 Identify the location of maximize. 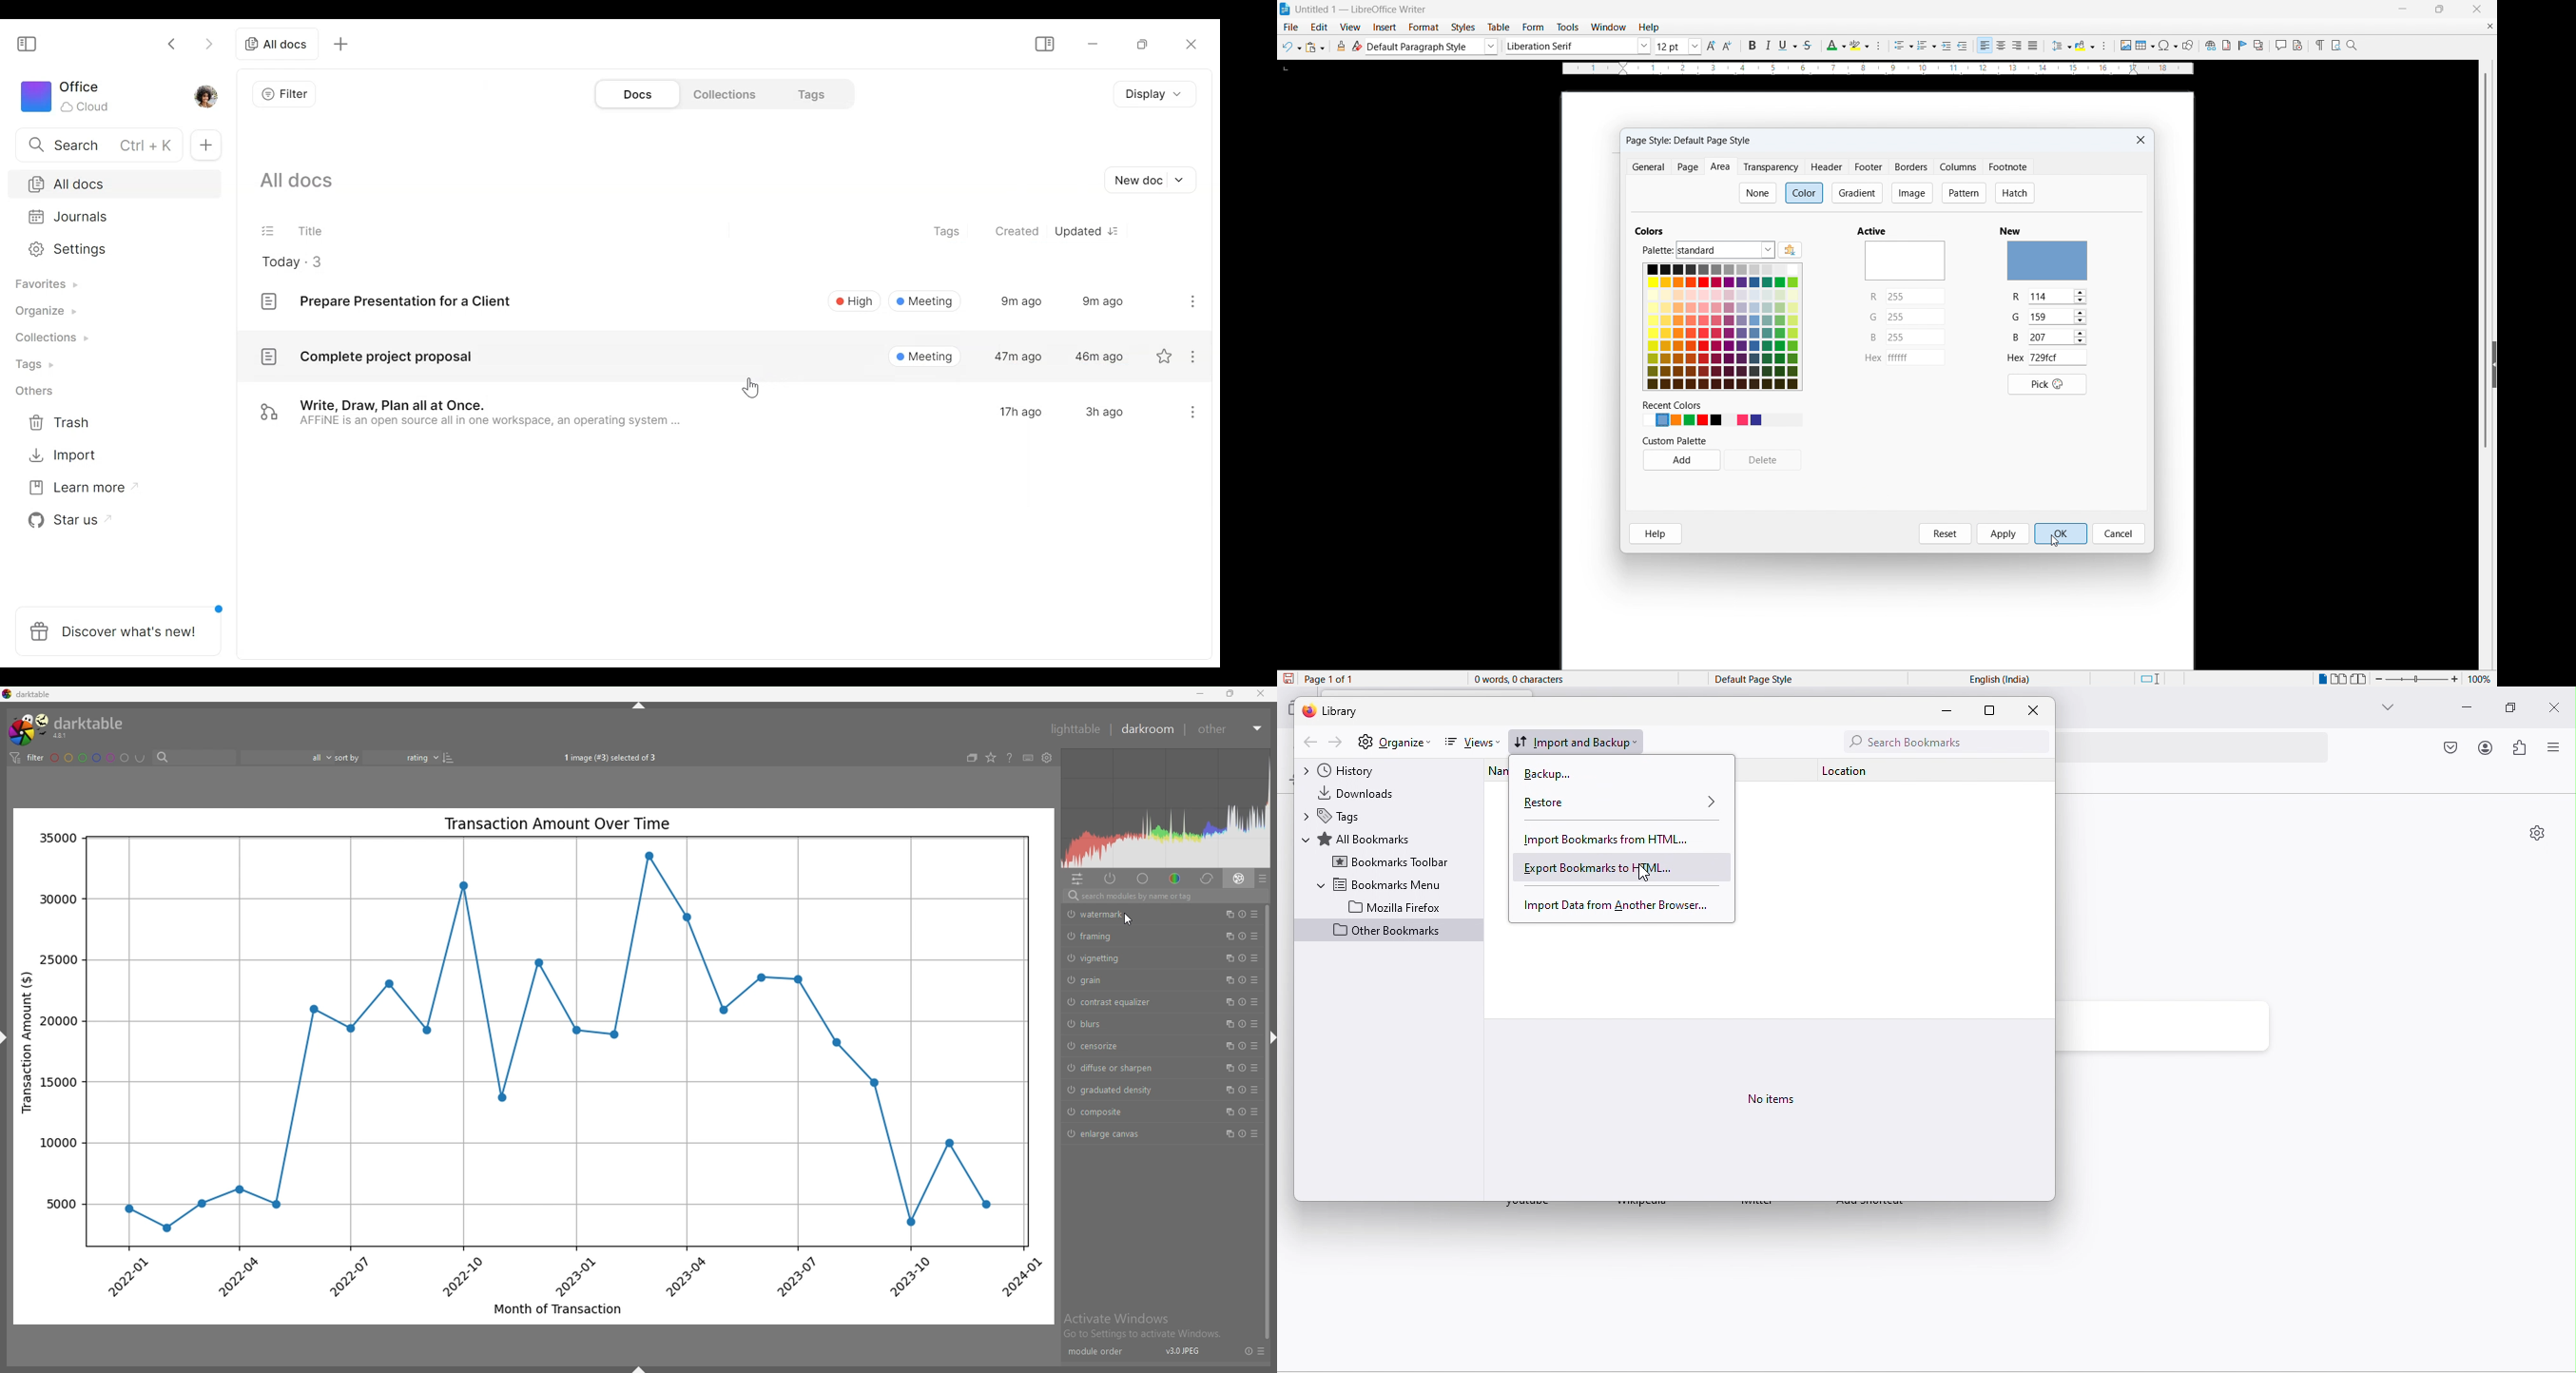
(1999, 710).